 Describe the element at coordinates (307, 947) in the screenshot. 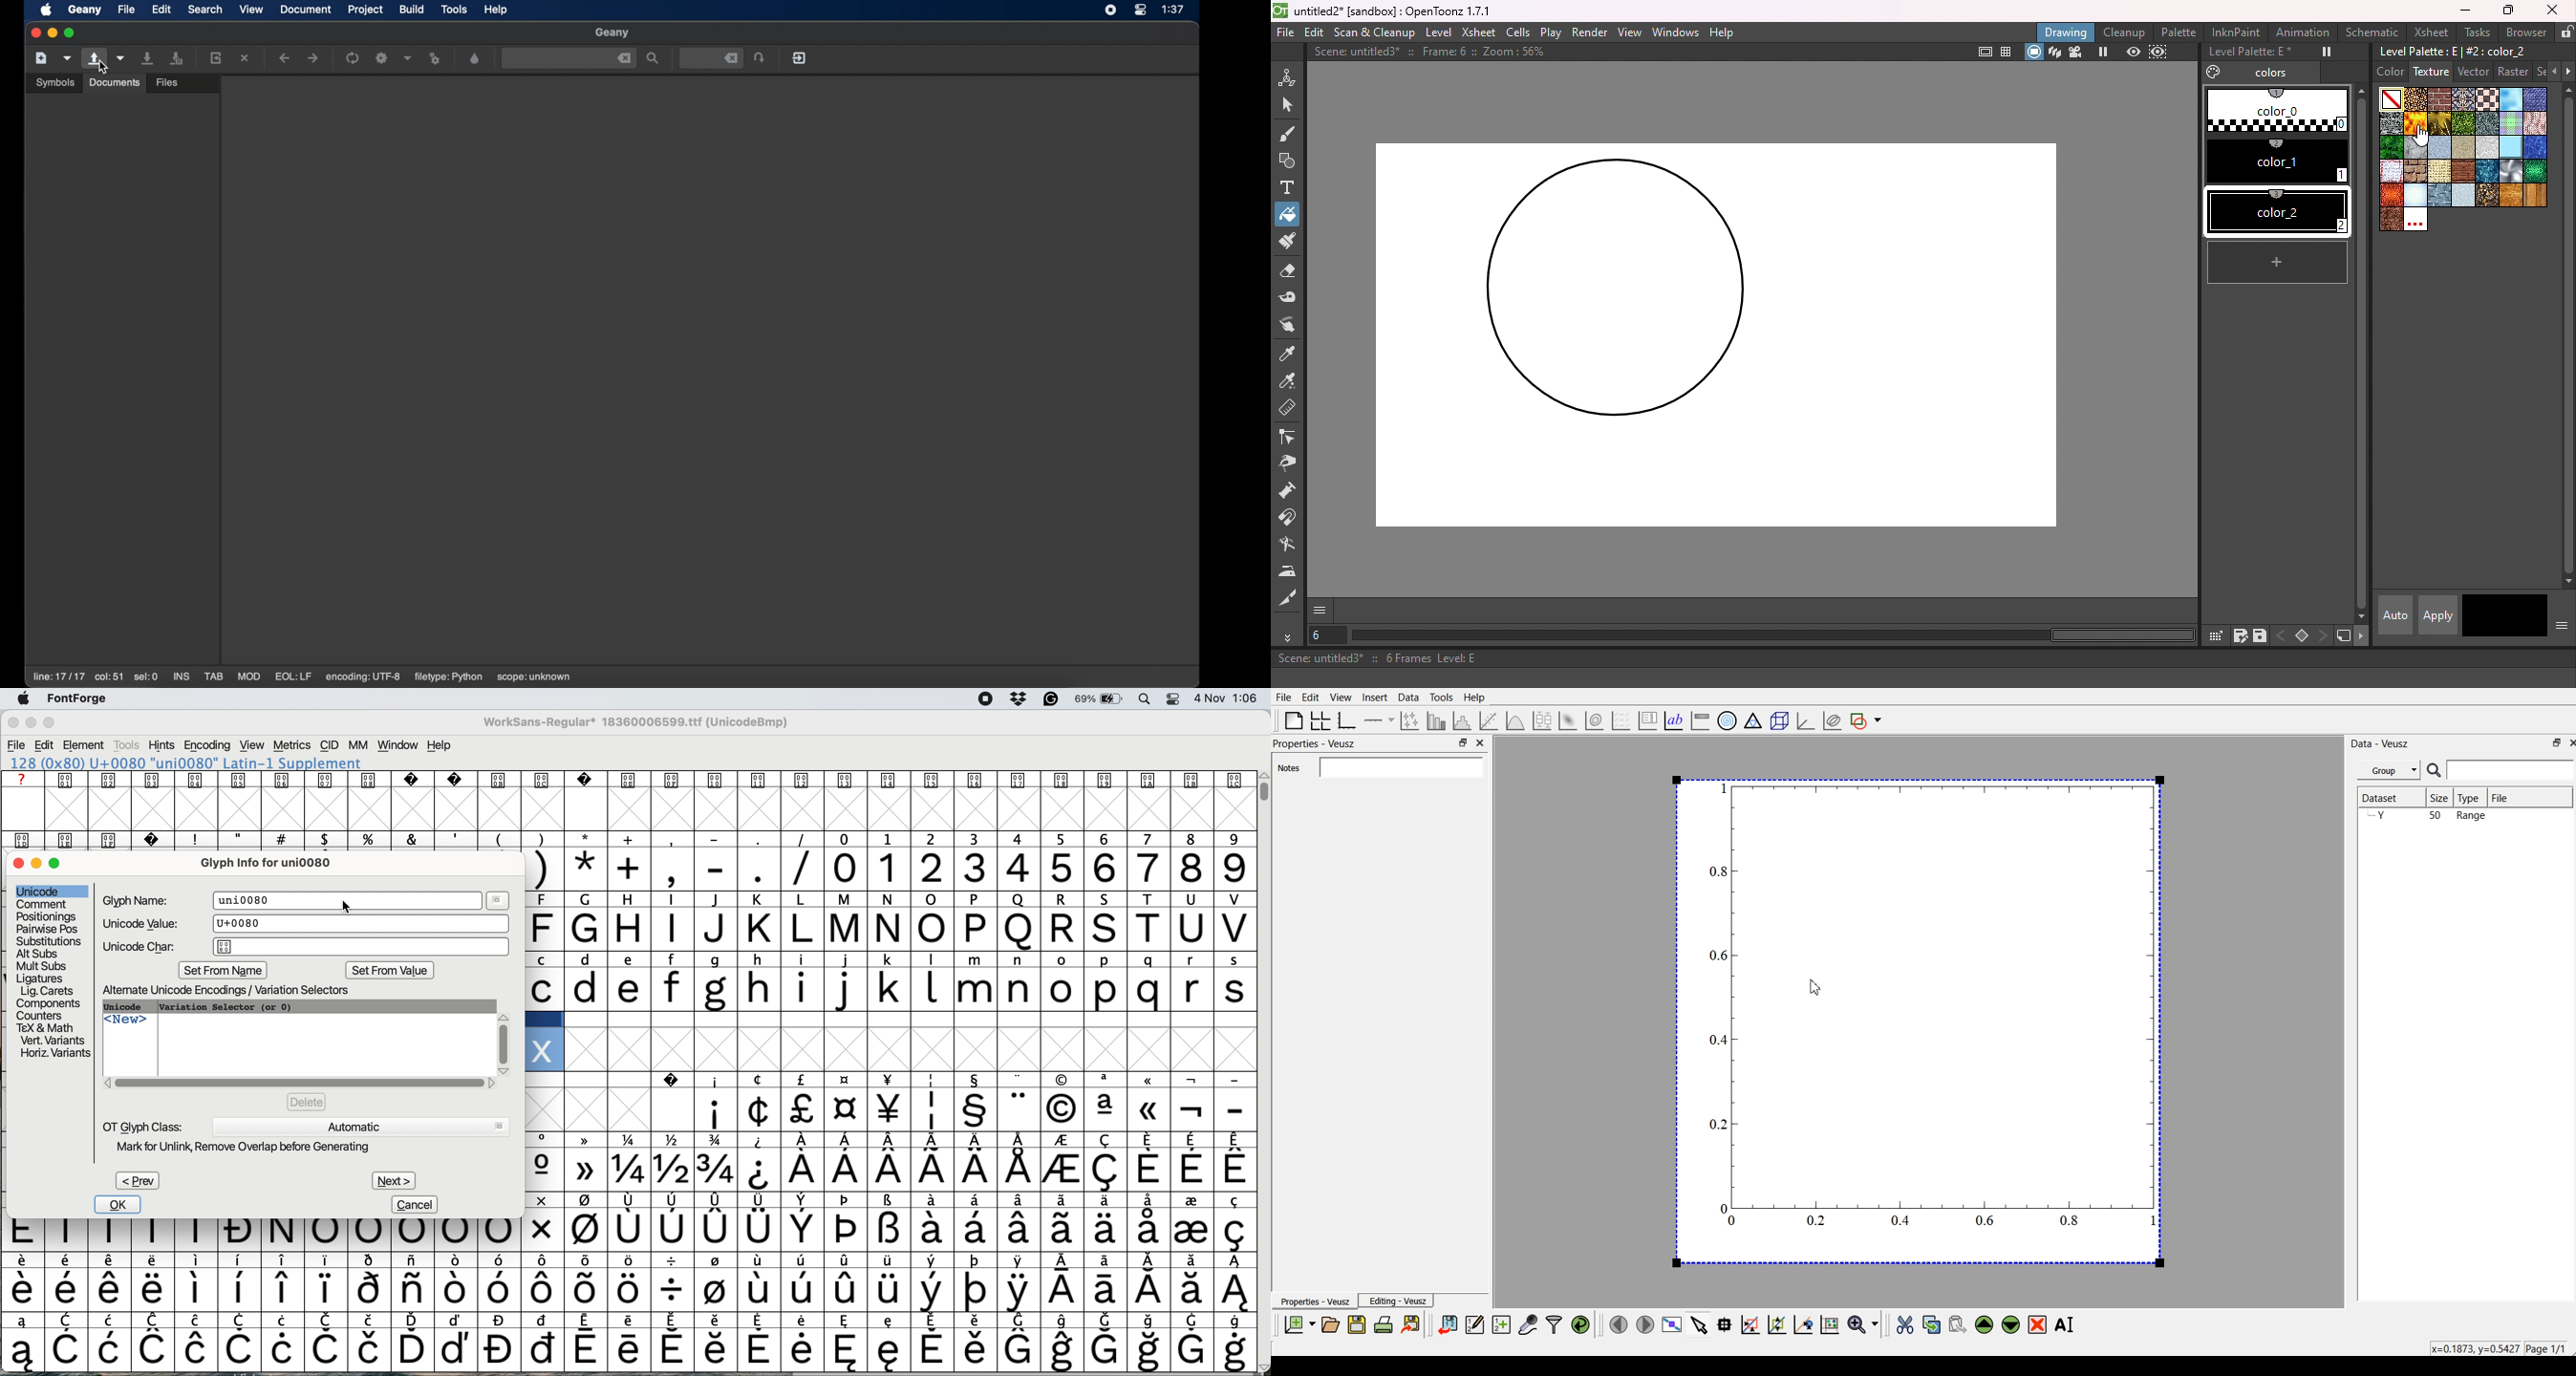

I see `unicode char` at that location.